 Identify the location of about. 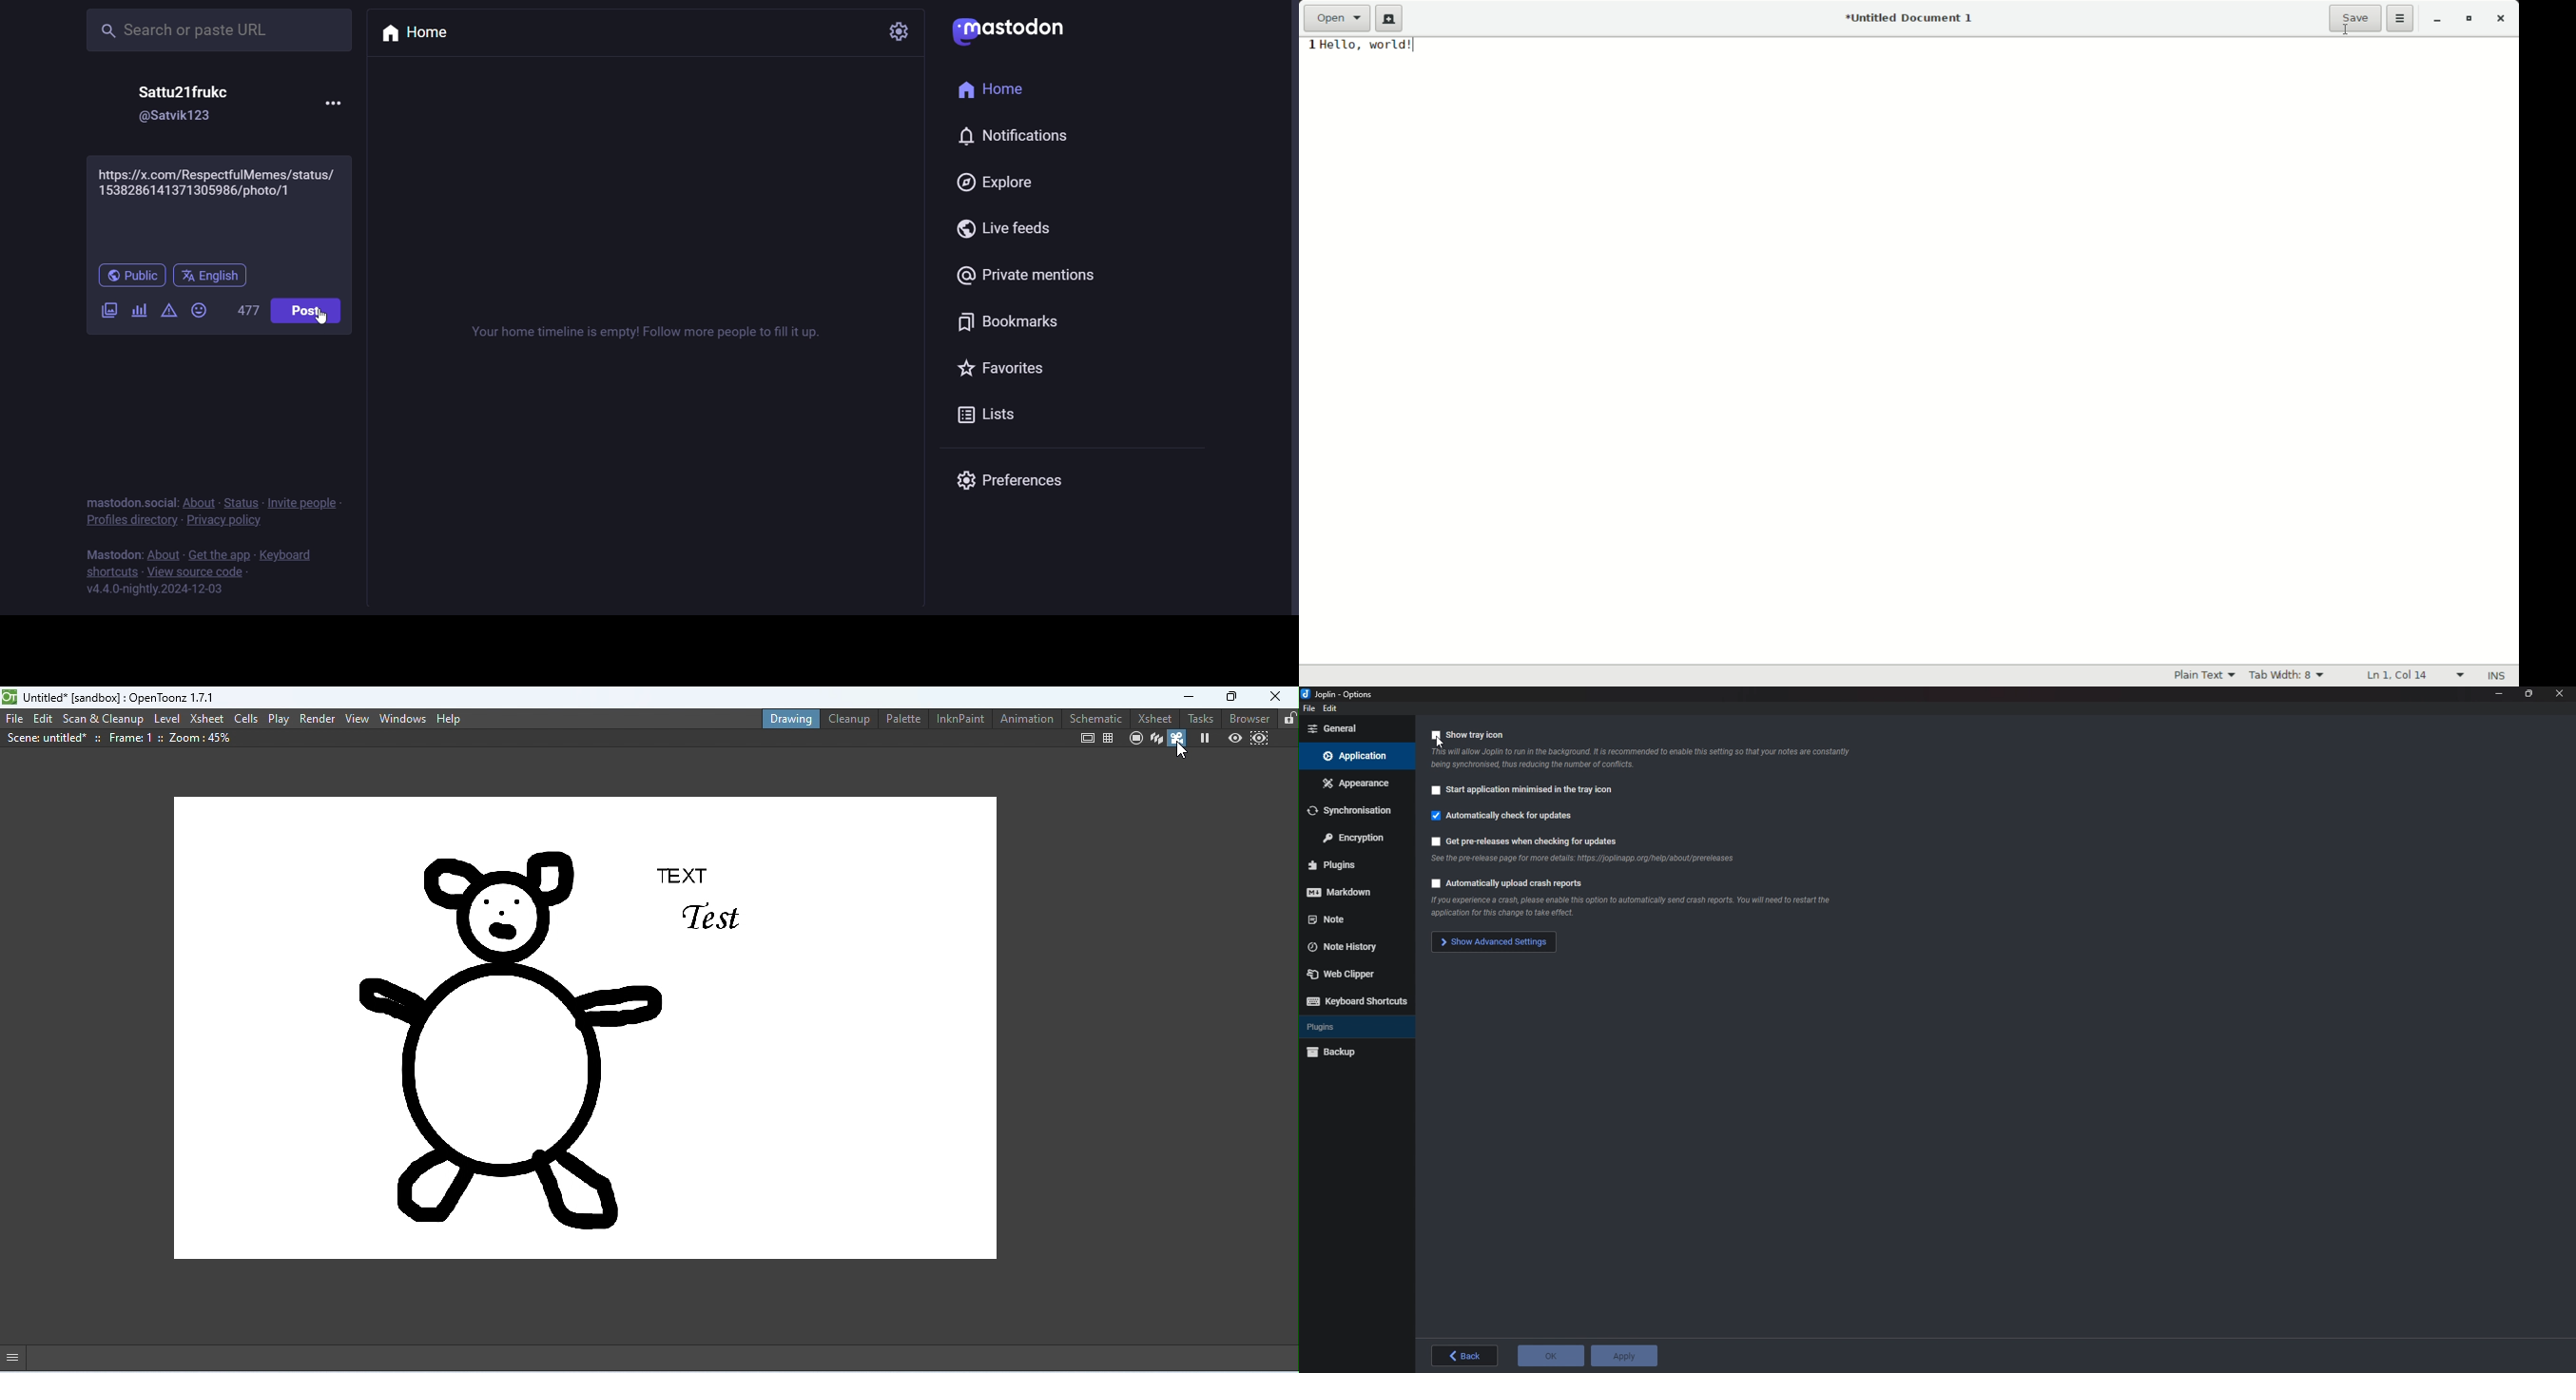
(160, 555).